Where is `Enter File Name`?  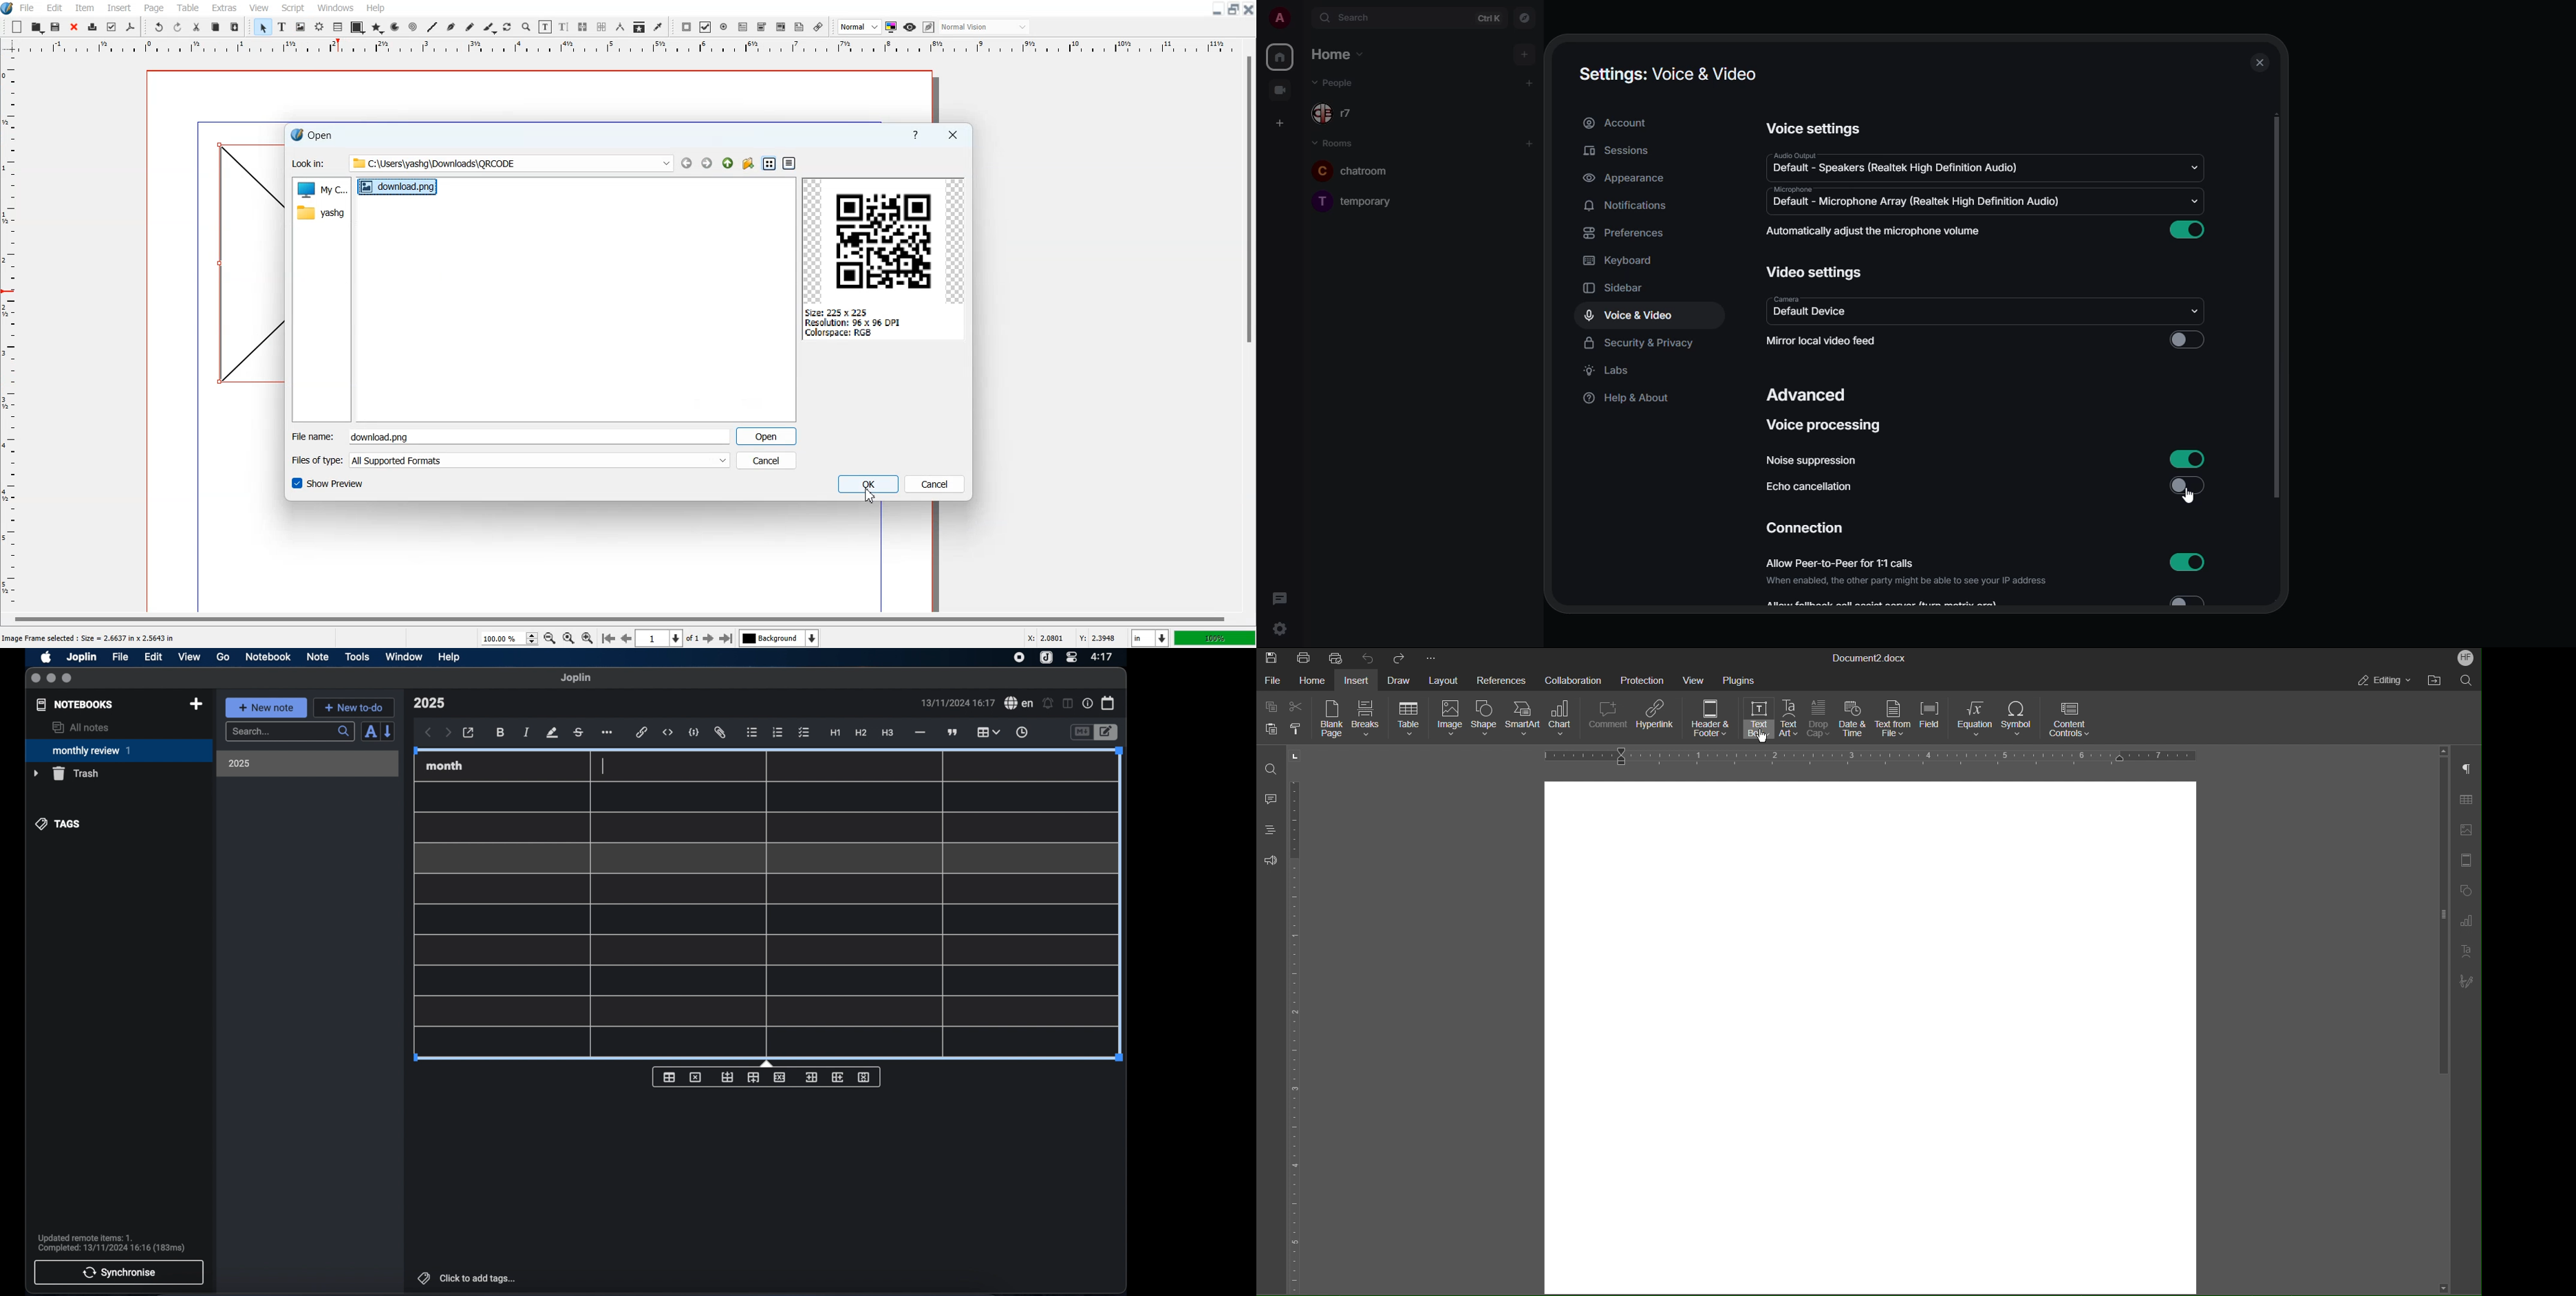
Enter File Name is located at coordinates (508, 436).